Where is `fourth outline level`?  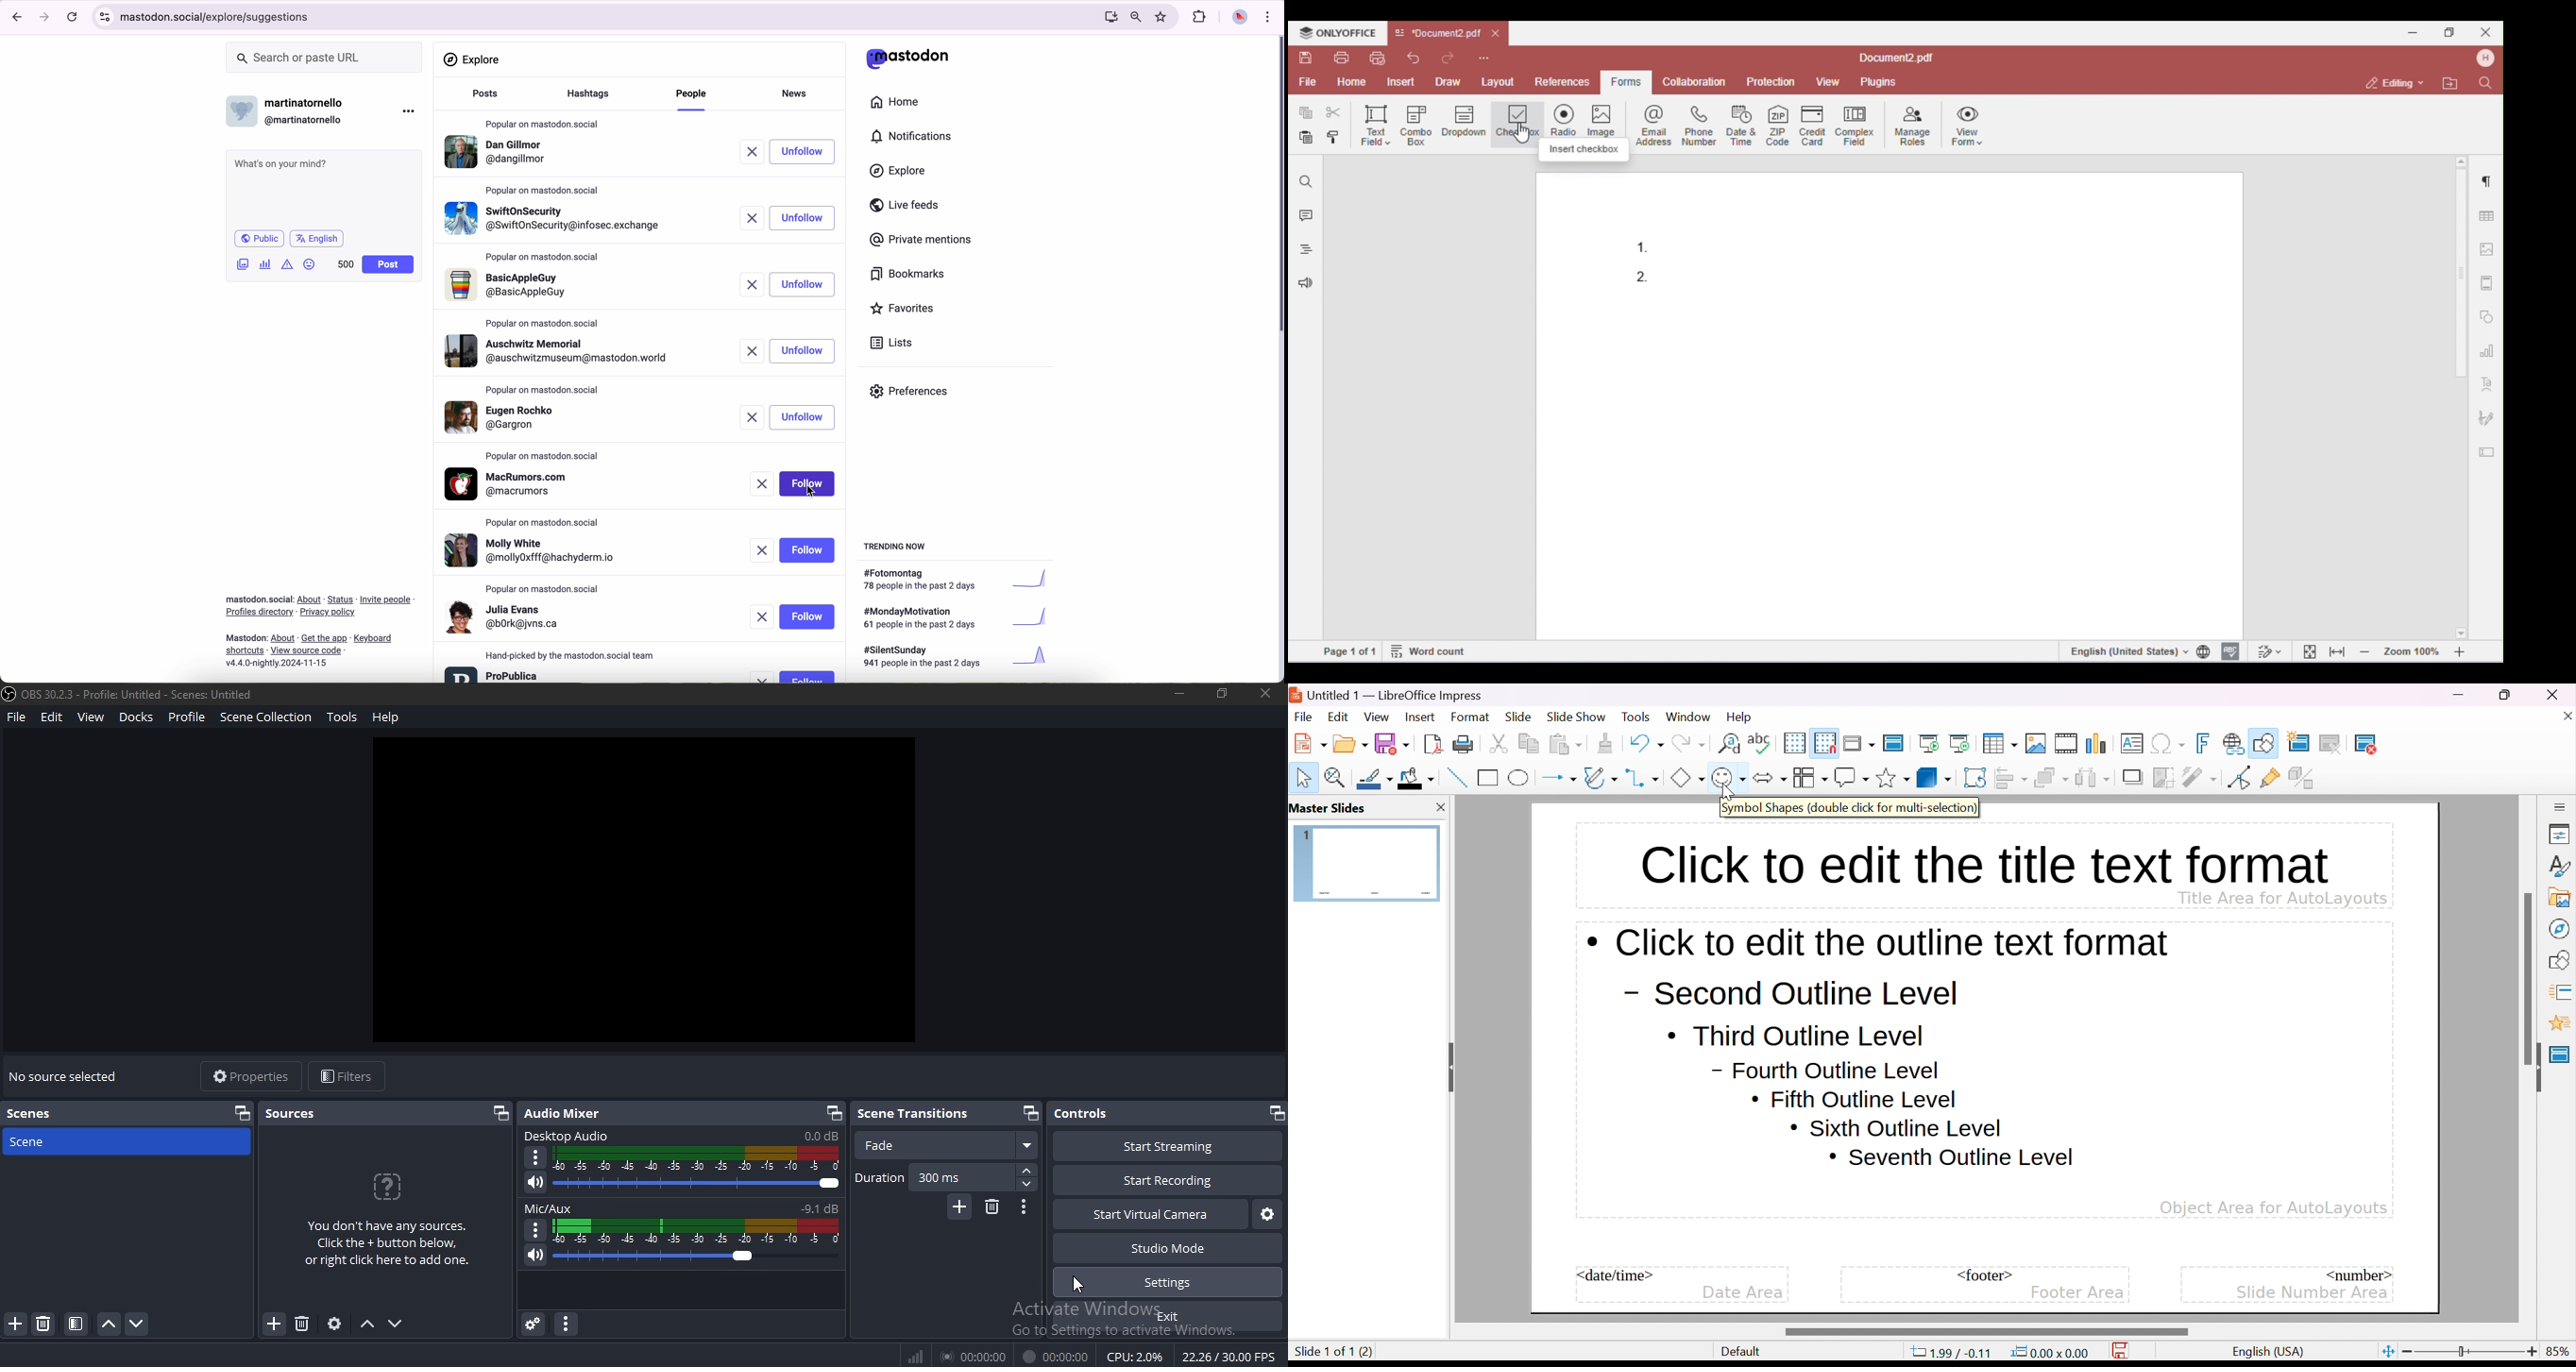 fourth outline level is located at coordinates (1826, 1070).